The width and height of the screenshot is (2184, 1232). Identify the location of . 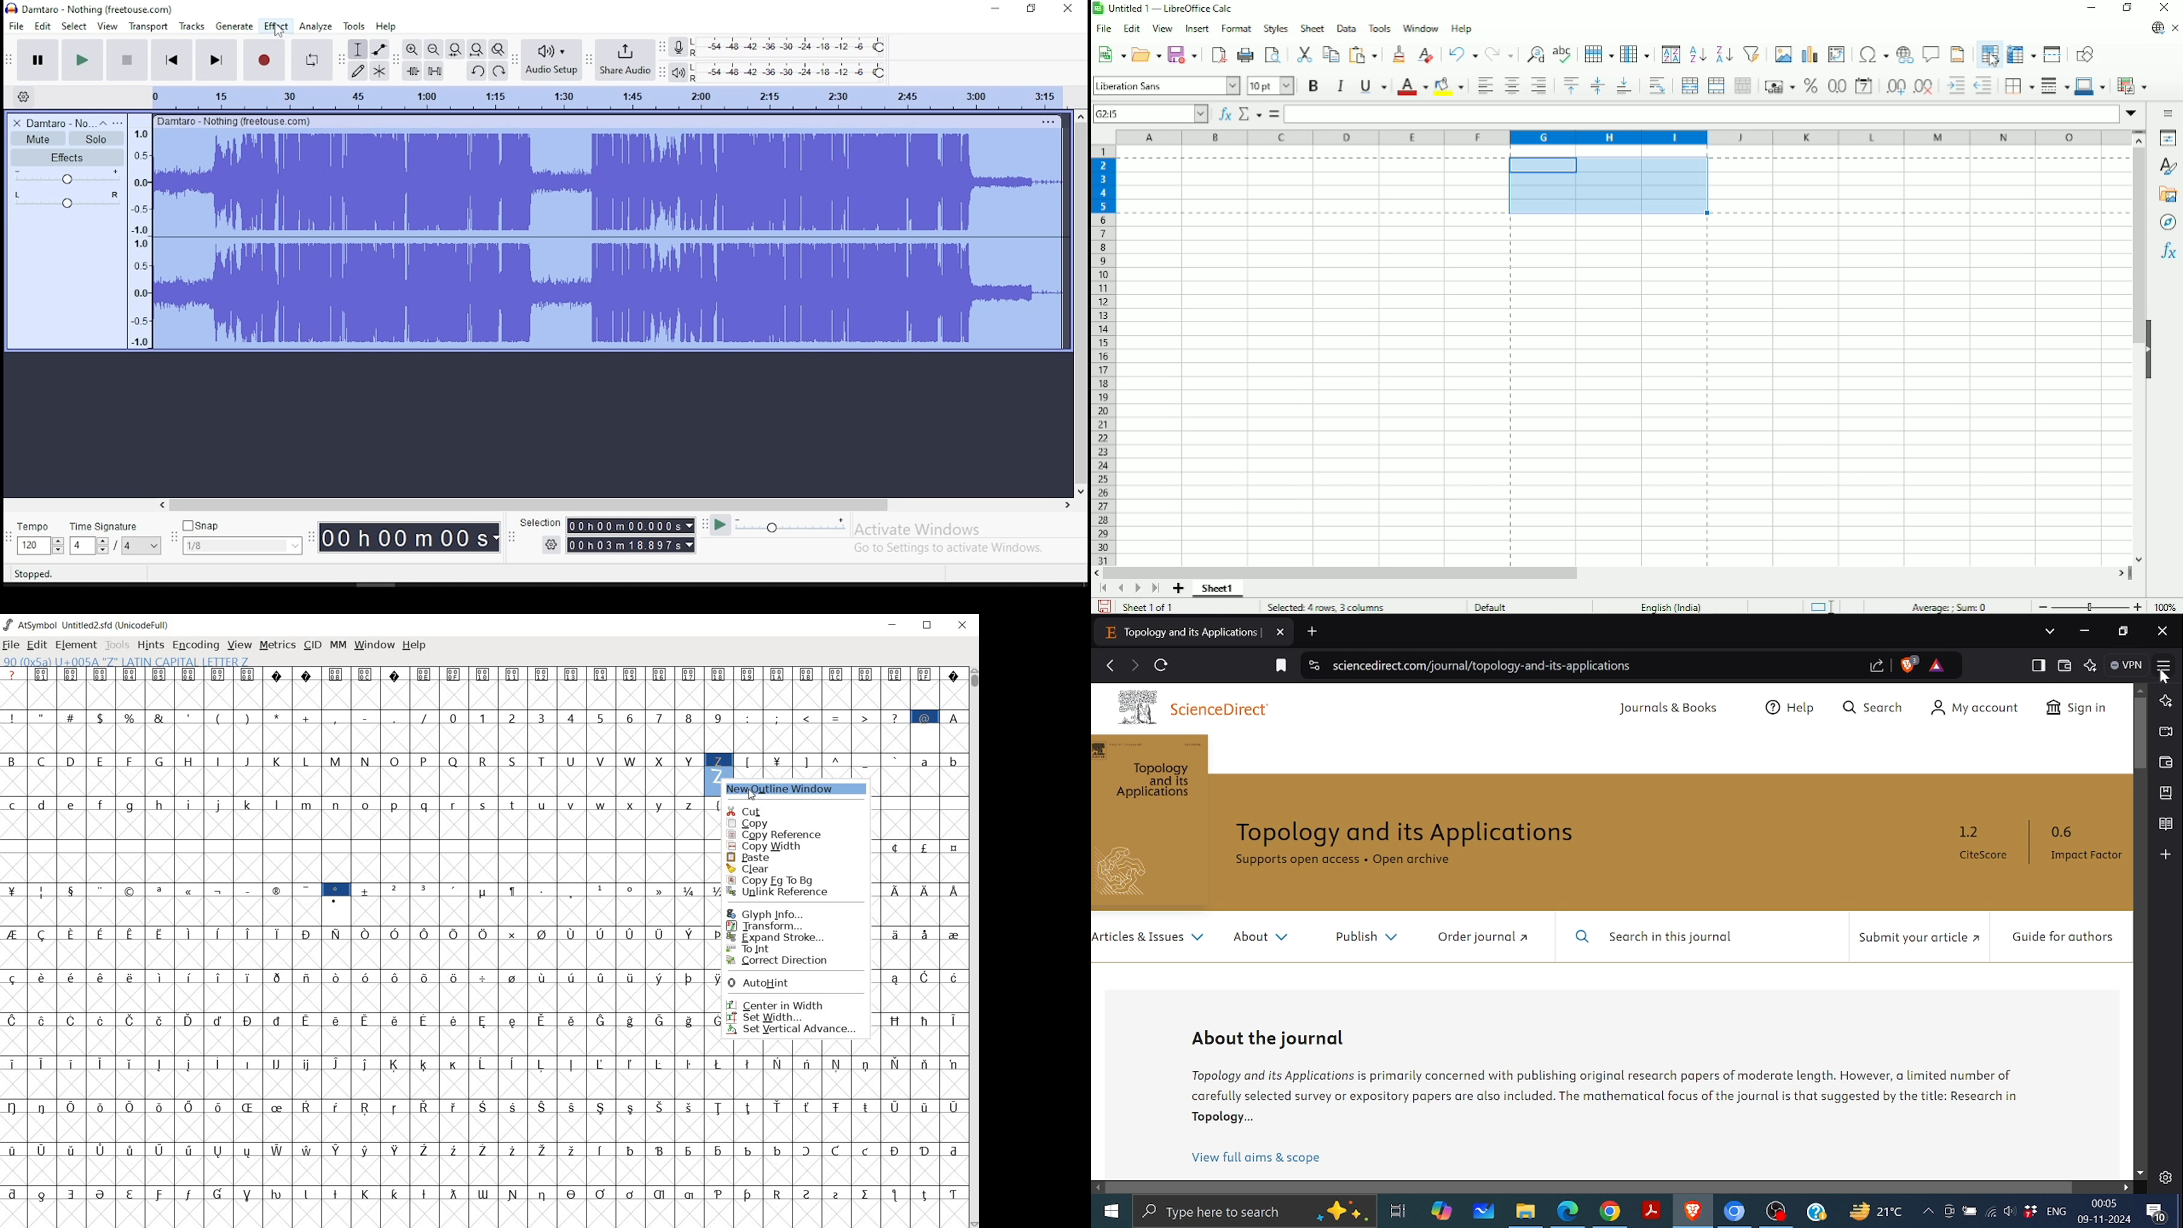
(238, 120).